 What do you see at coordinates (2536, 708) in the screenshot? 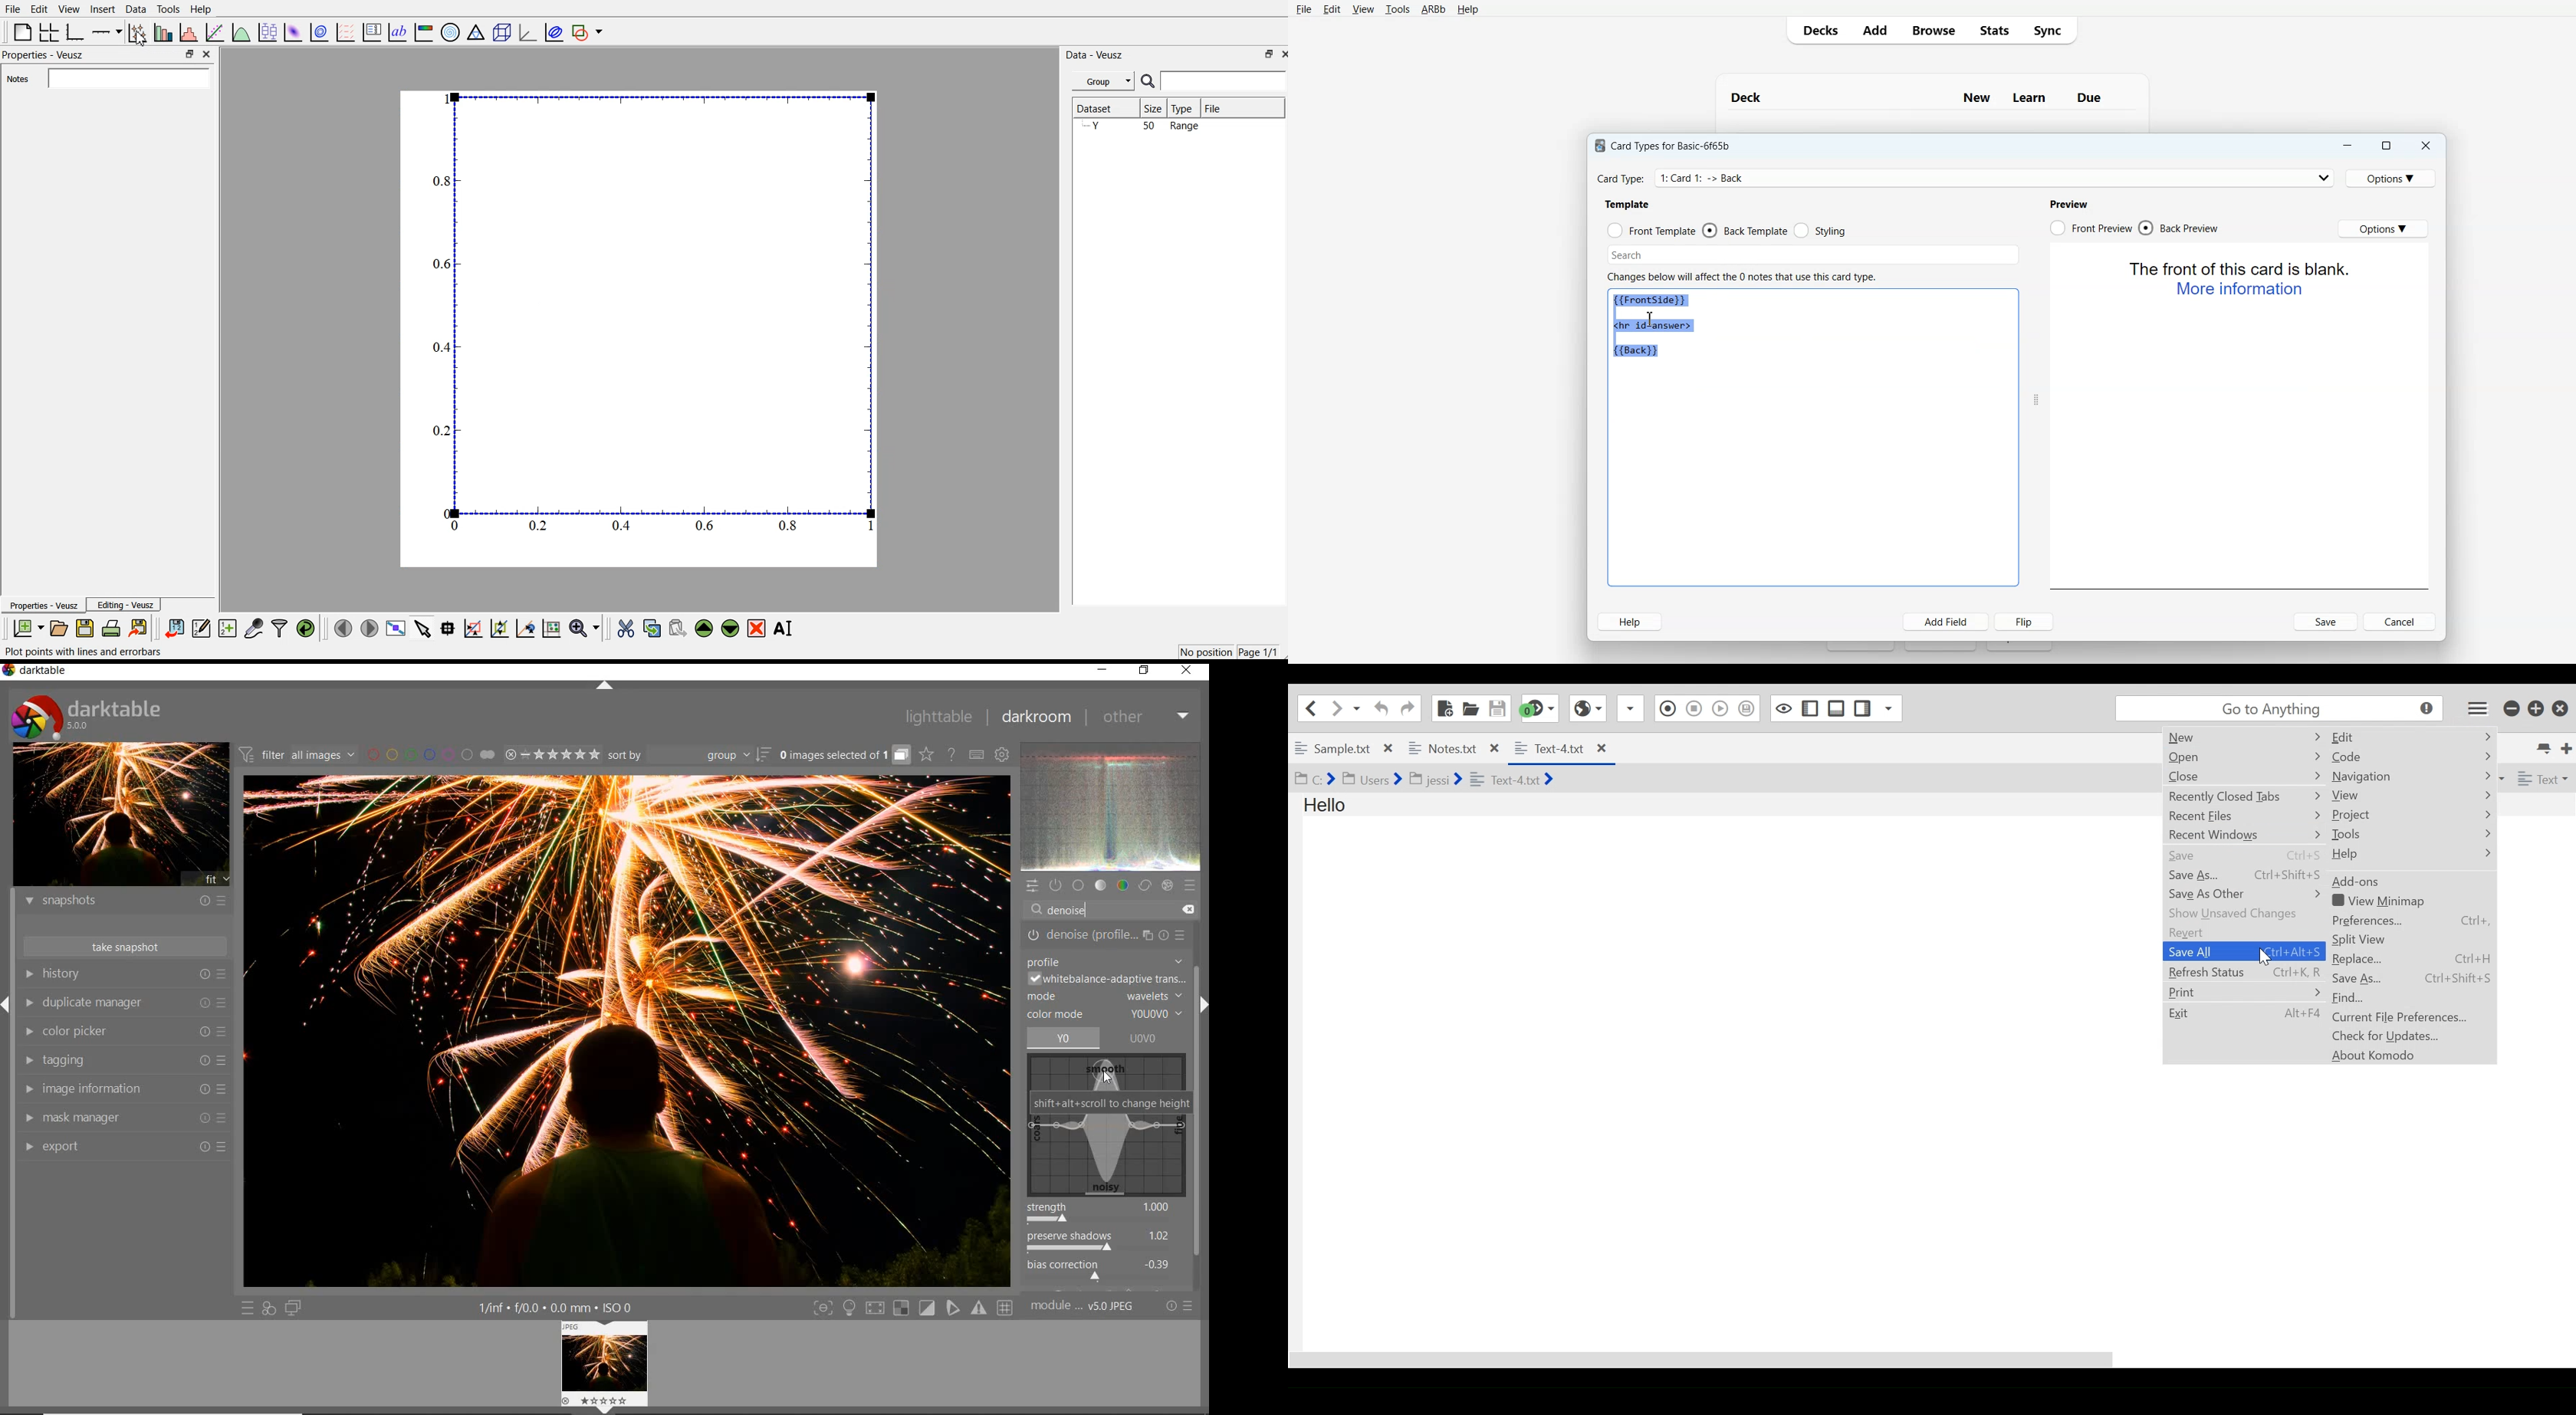
I see `Restore` at bounding box center [2536, 708].